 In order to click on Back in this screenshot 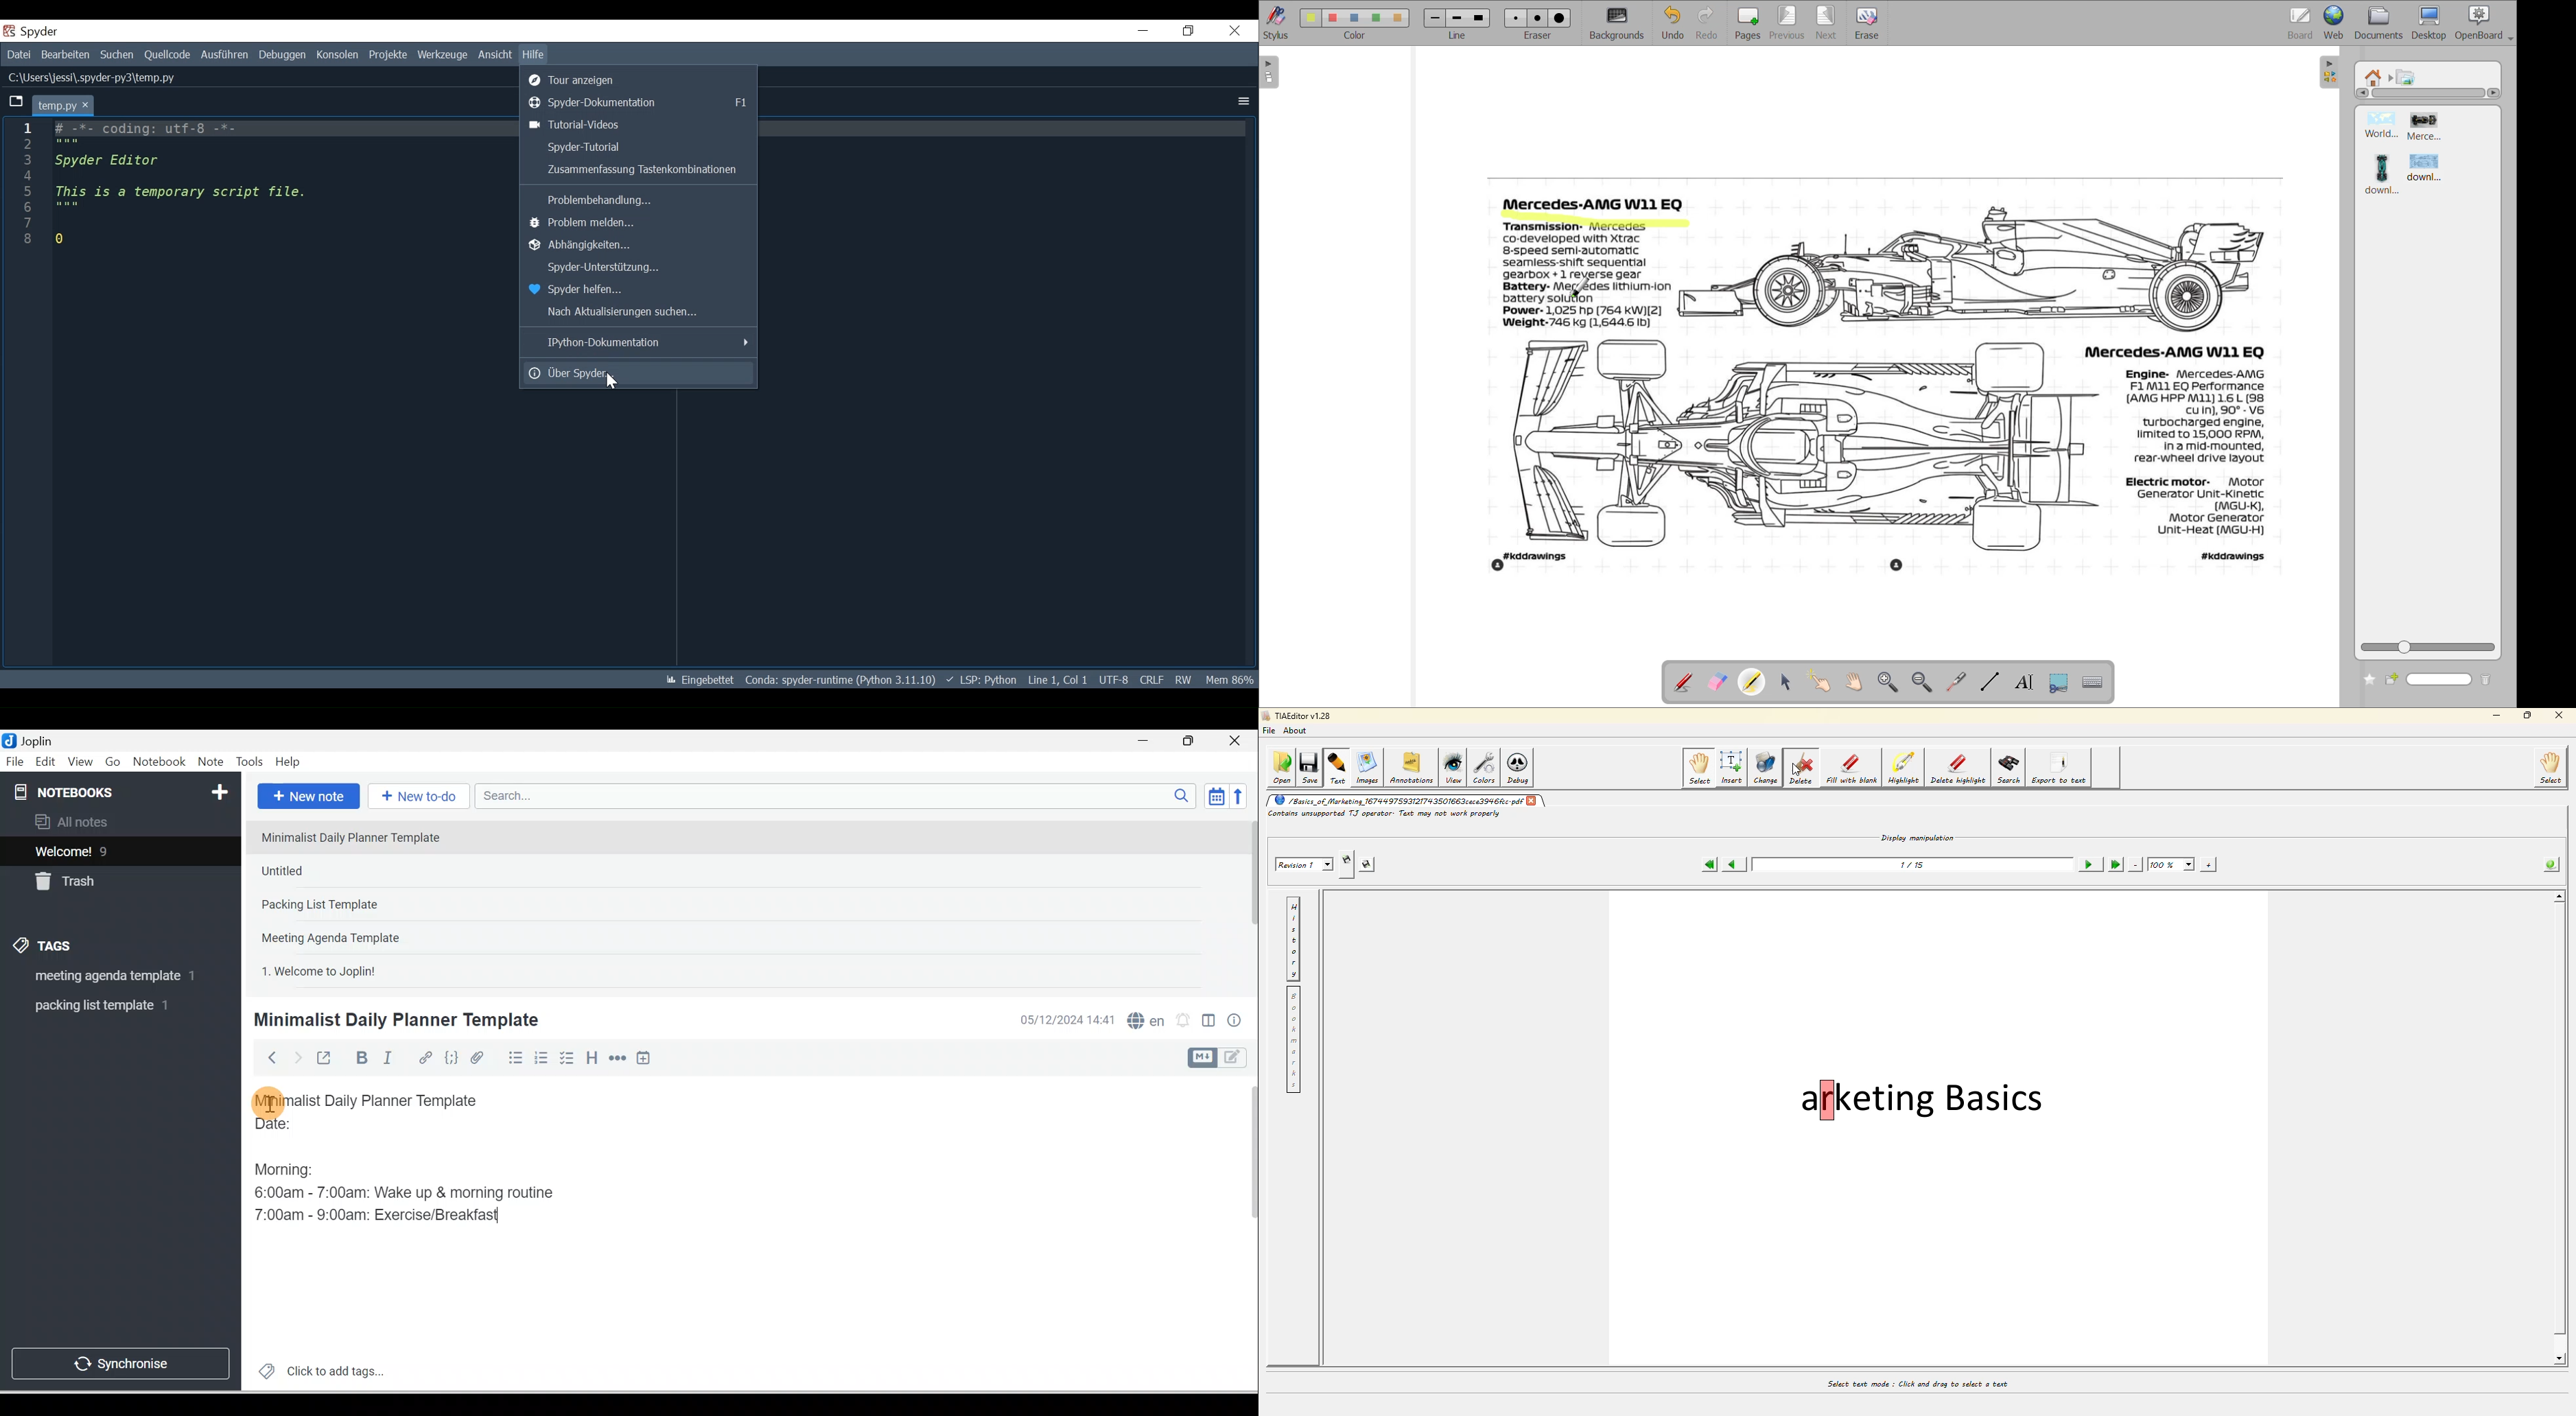, I will do `click(266, 1057)`.